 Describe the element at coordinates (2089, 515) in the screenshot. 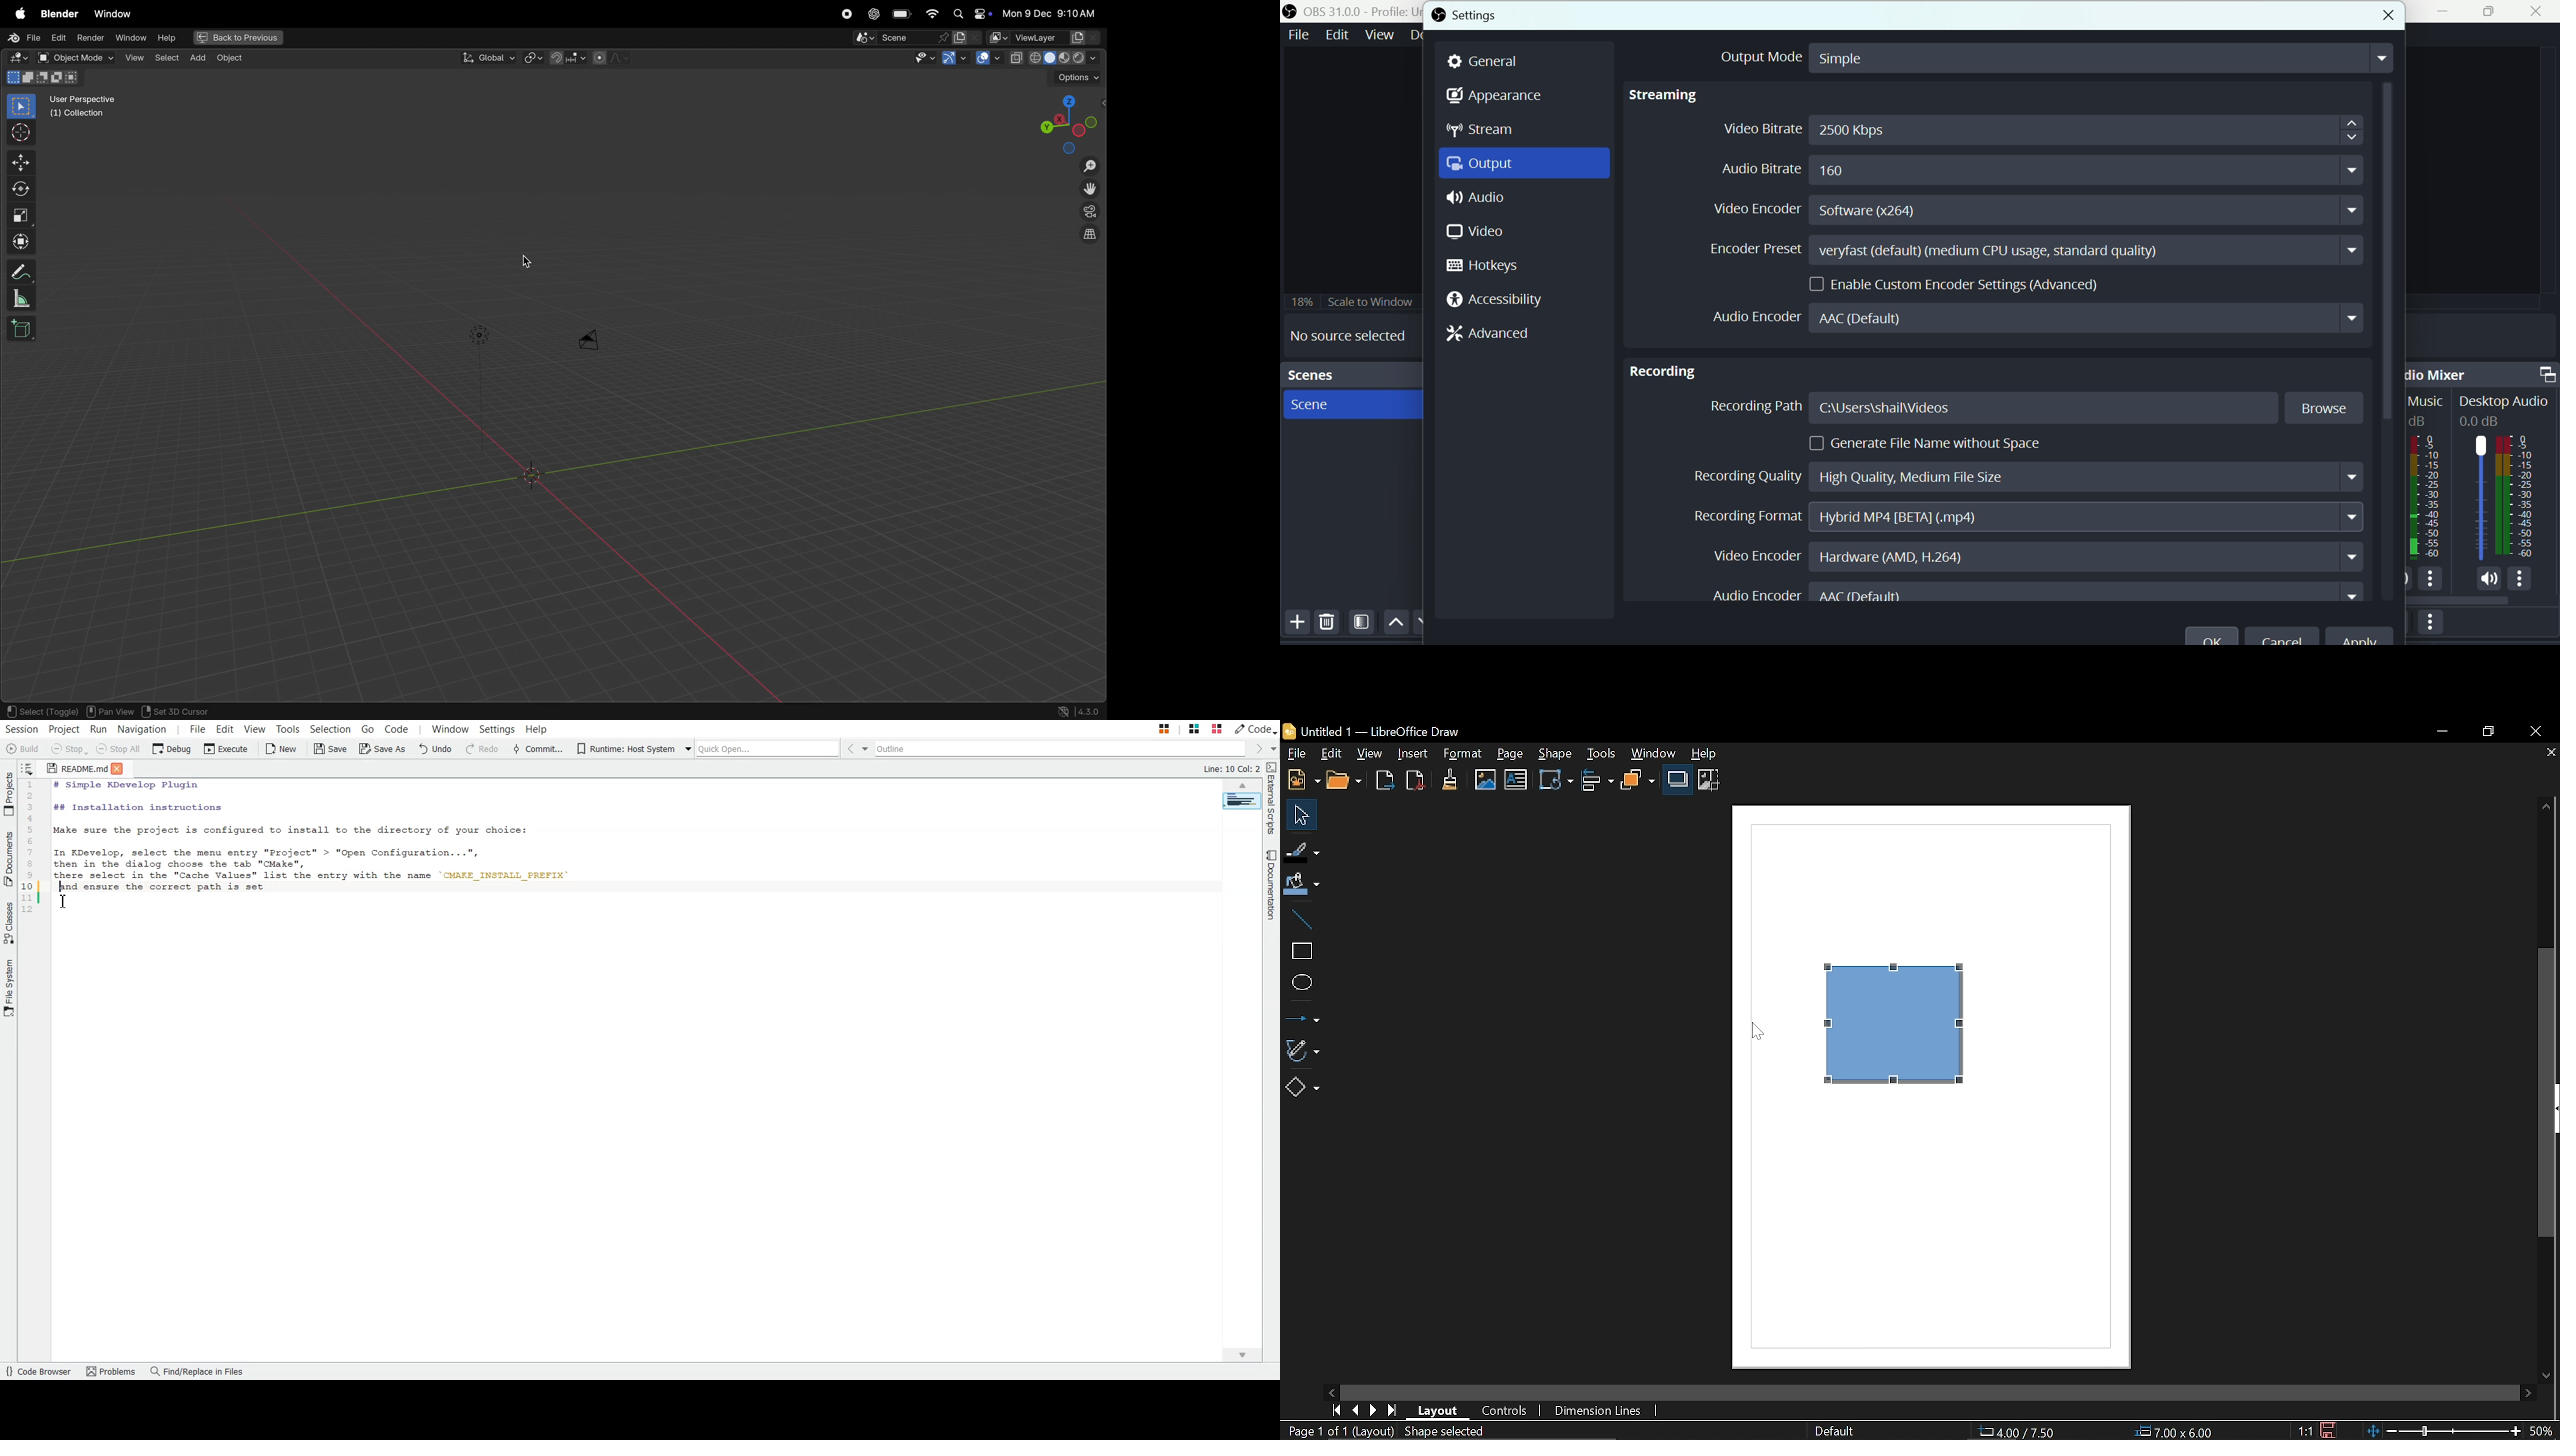

I see `Hybrid MP4 [BETA] (.MP4)` at that location.